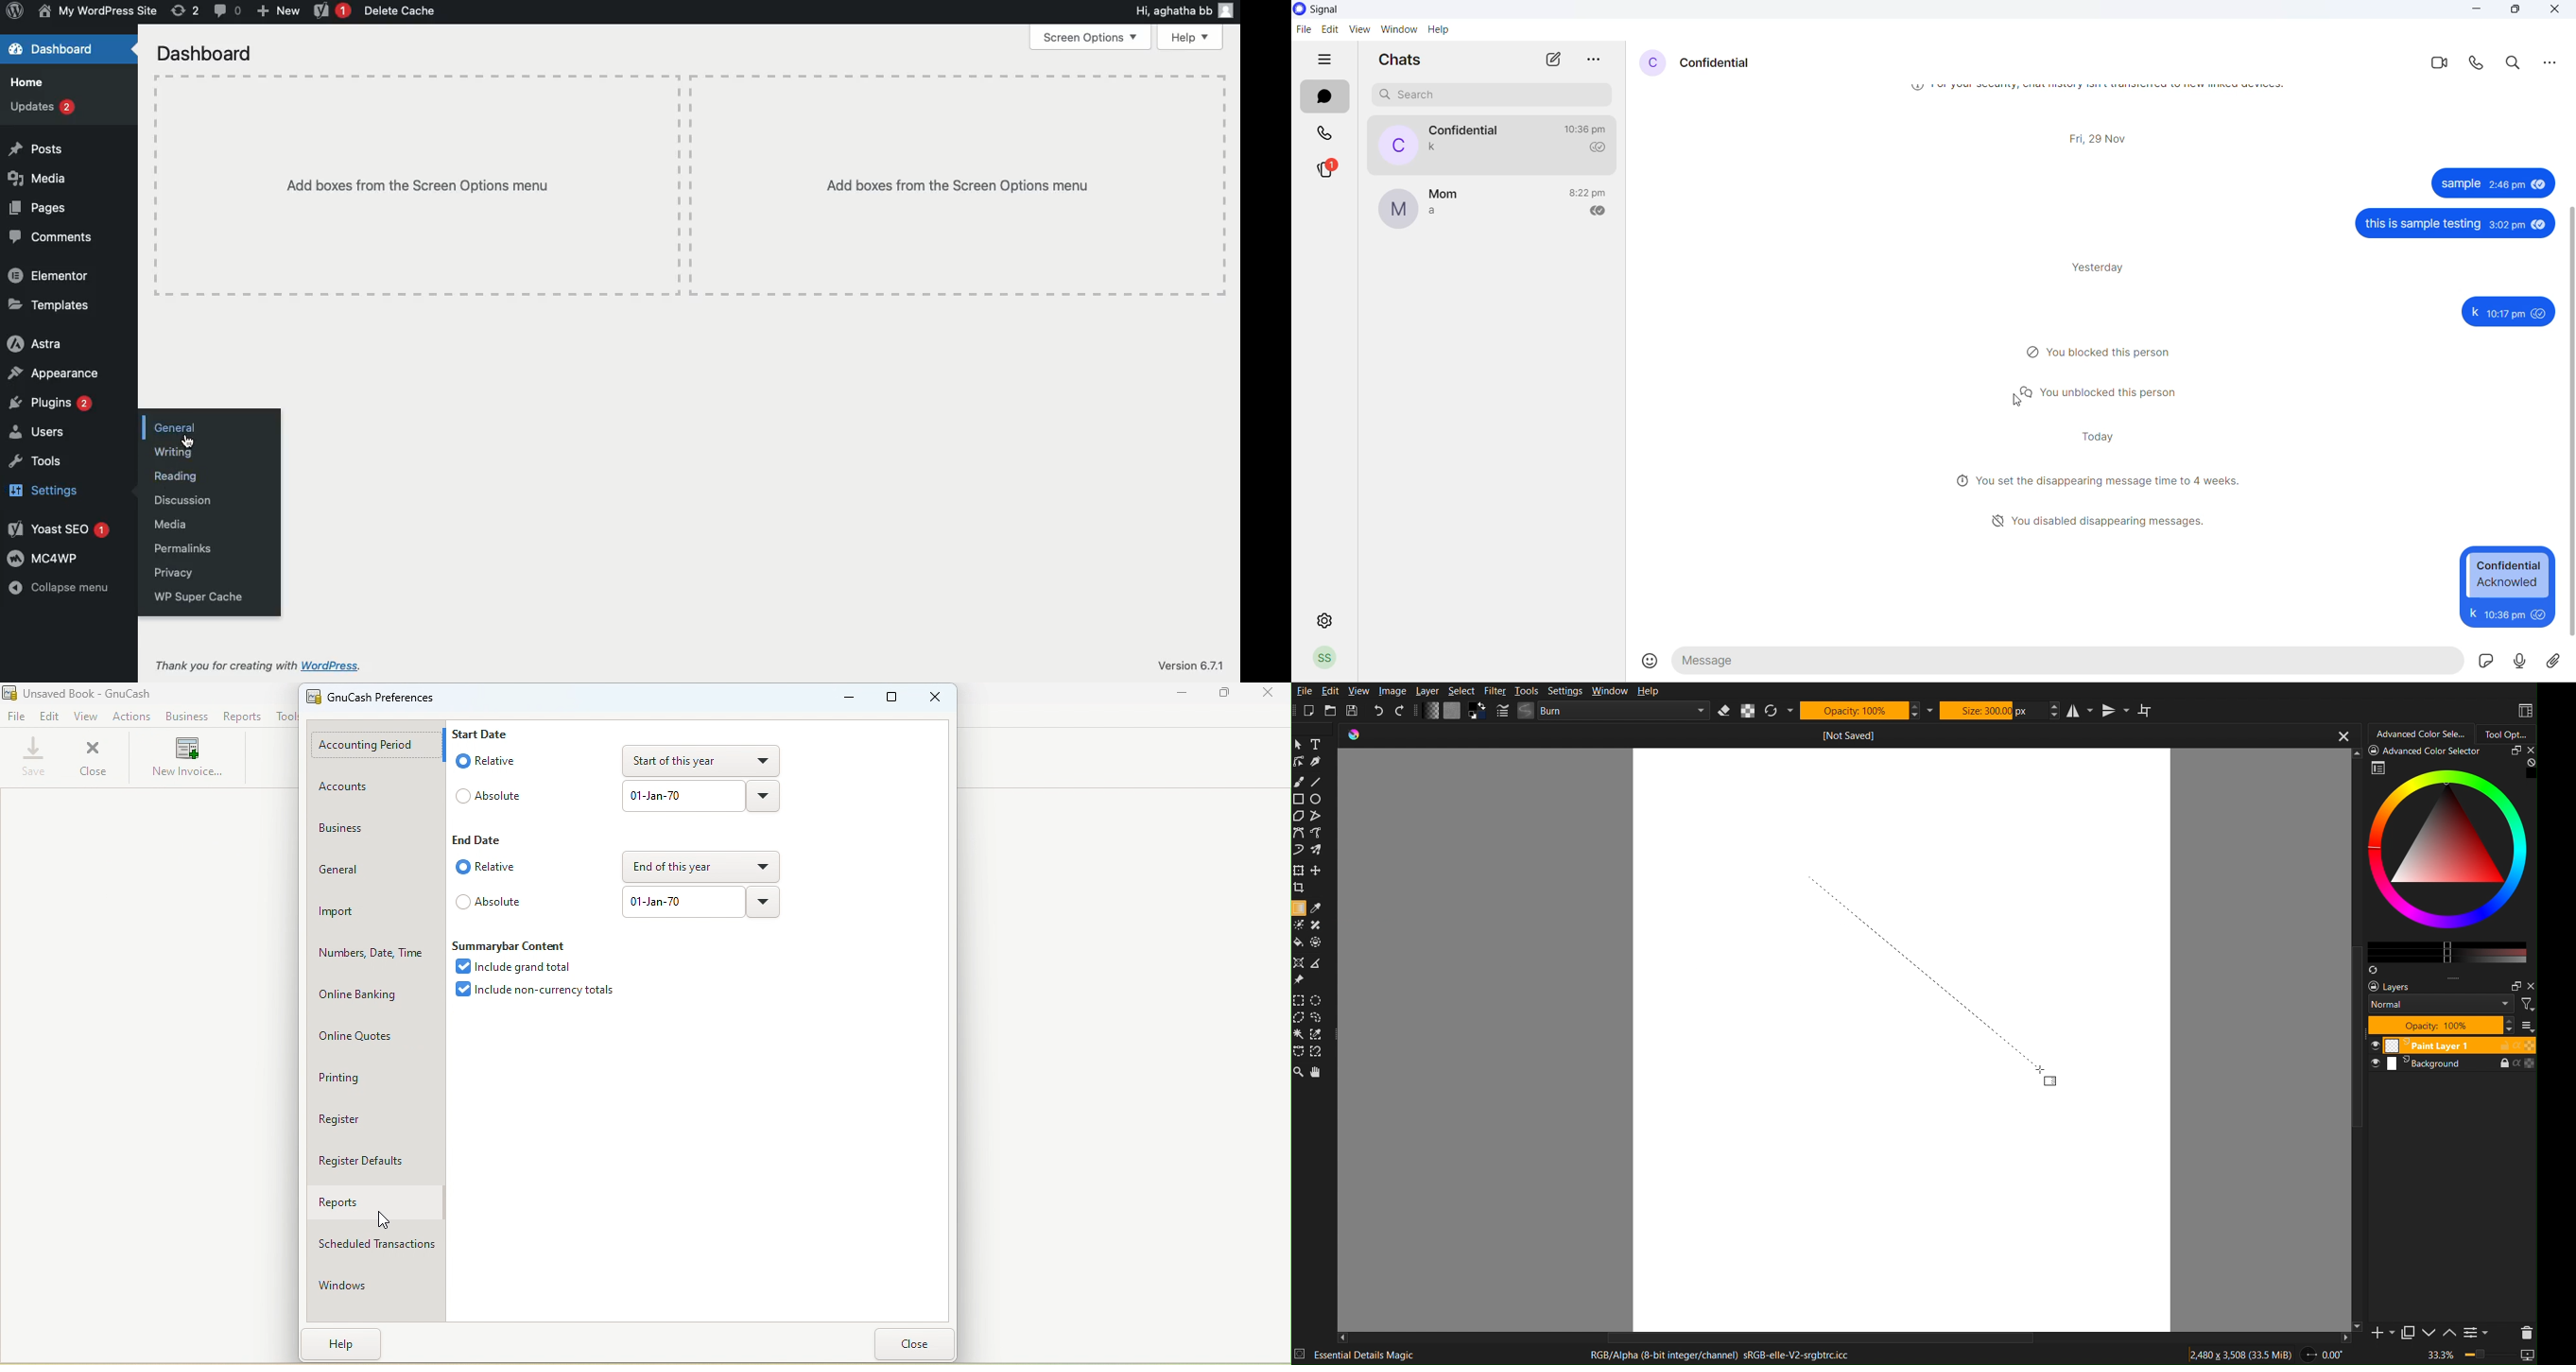 Image resolution: width=2576 pixels, height=1372 pixels. Describe the element at coordinates (1649, 60) in the screenshot. I see `profile picture` at that location.